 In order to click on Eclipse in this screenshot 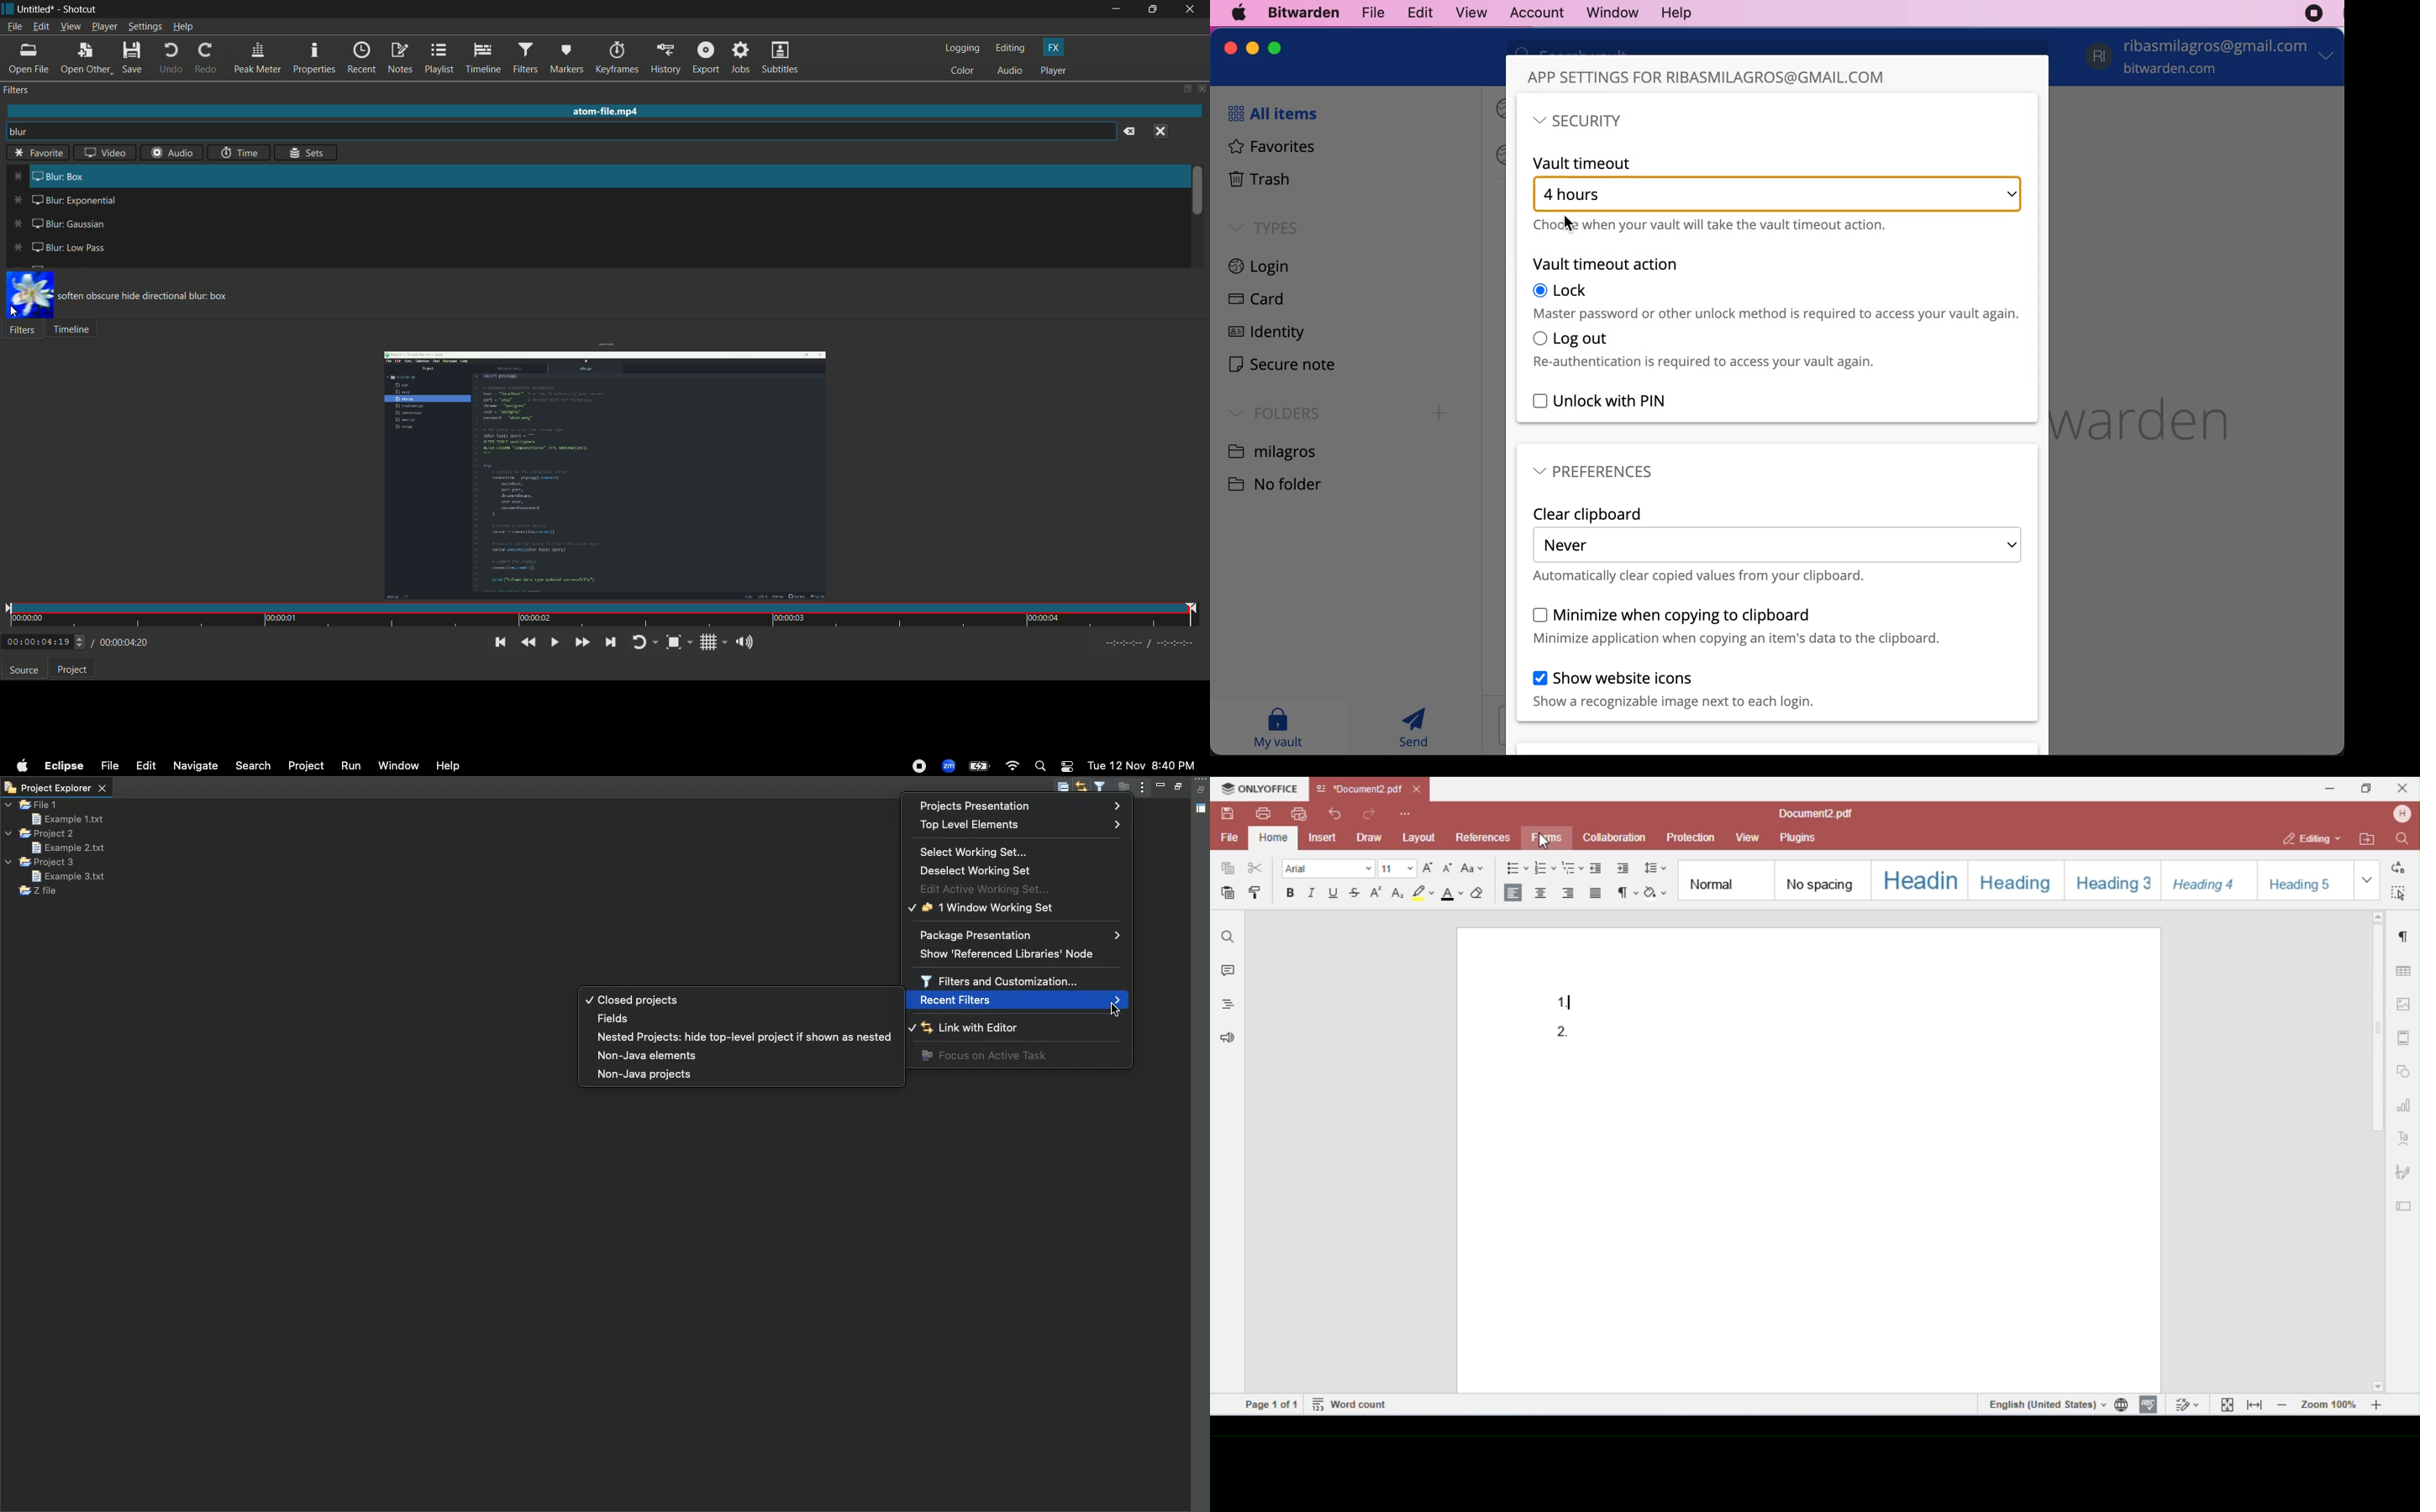, I will do `click(65, 767)`.